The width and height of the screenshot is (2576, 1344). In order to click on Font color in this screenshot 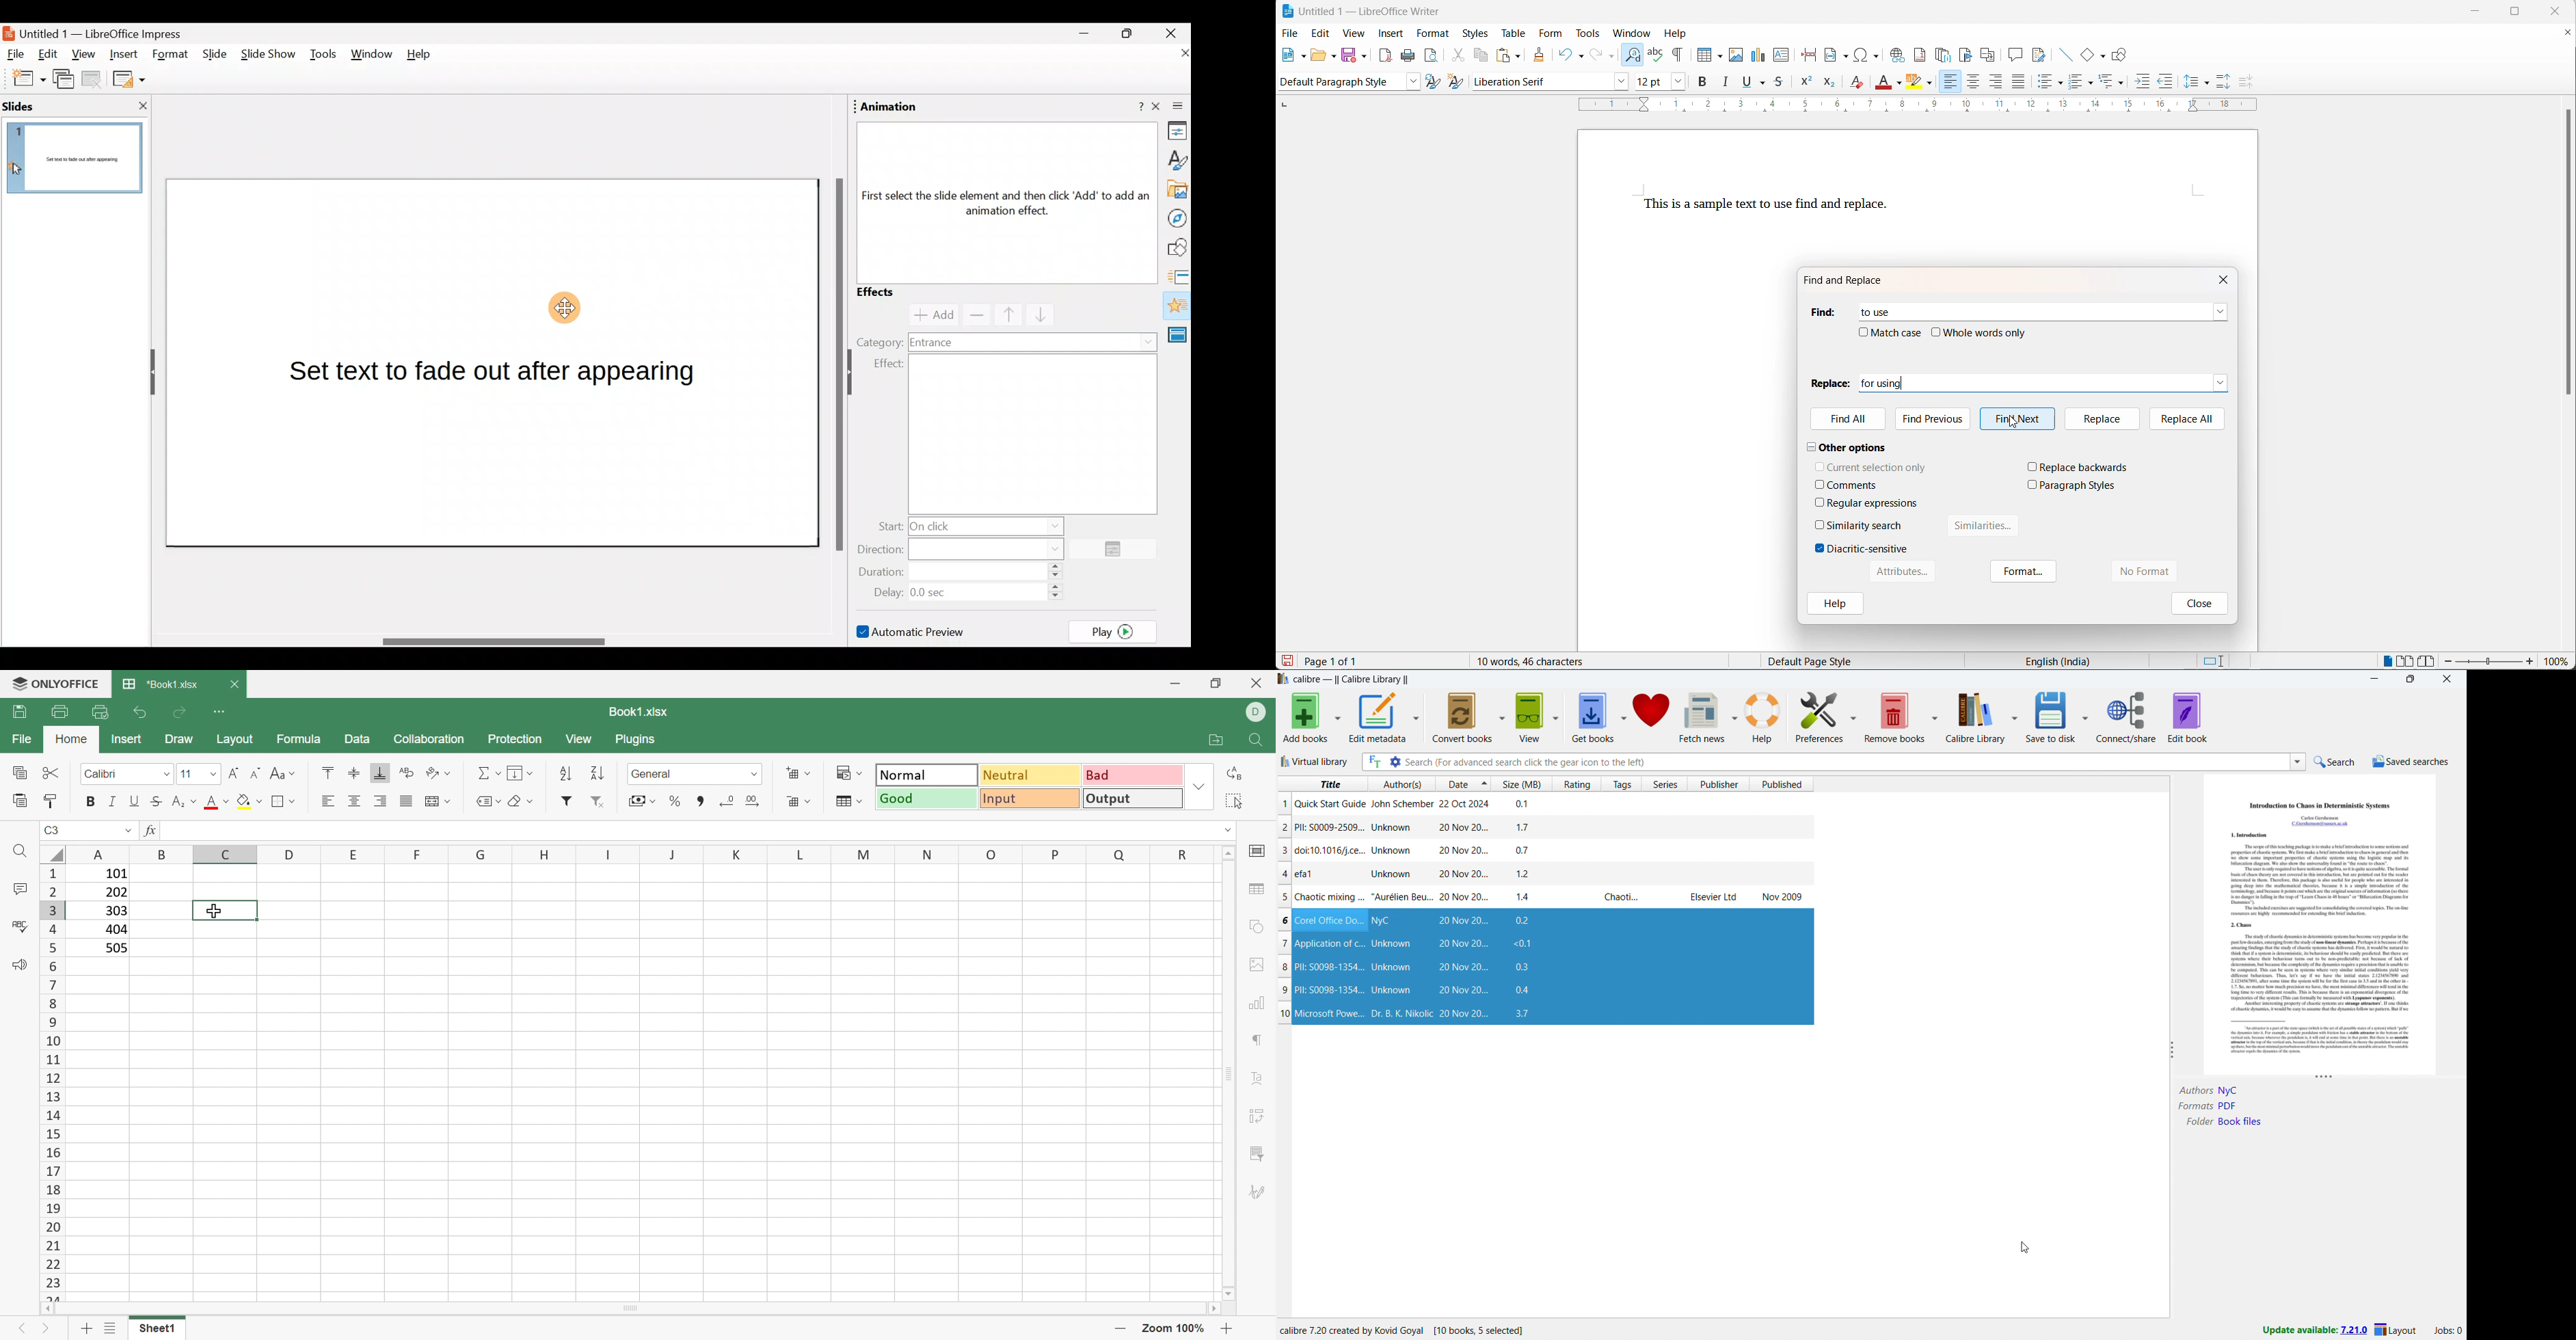, I will do `click(218, 804)`.